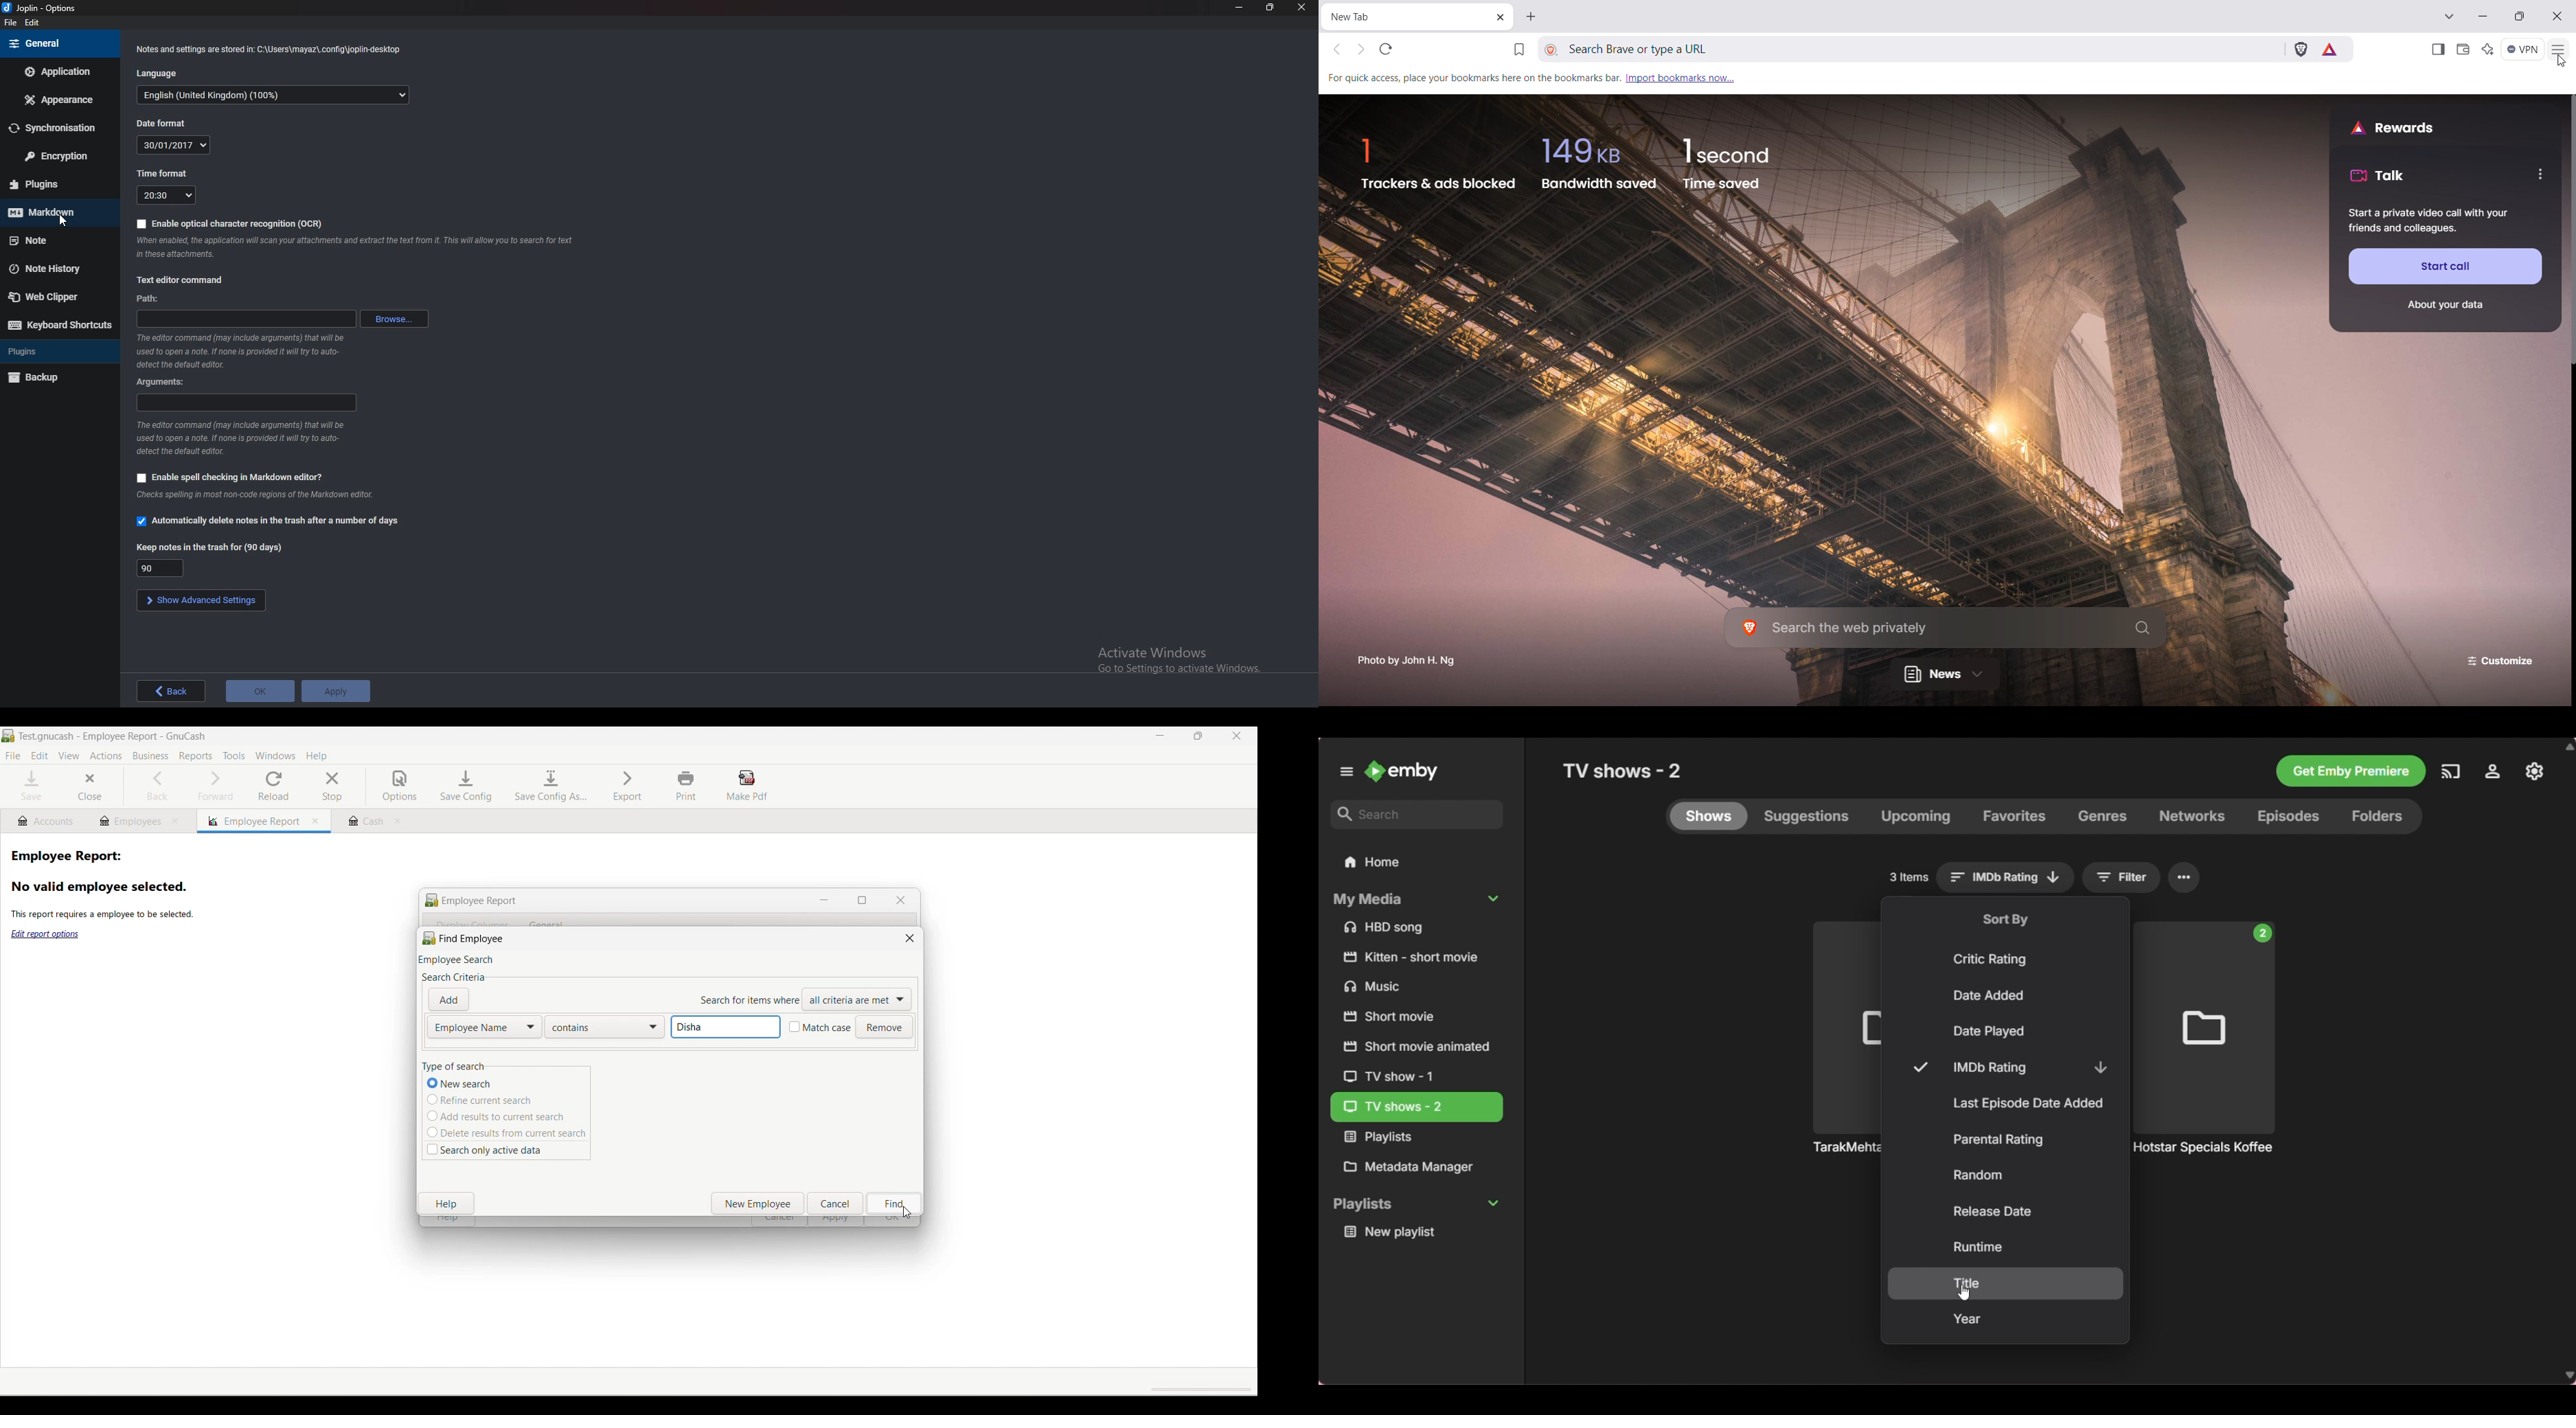  What do you see at coordinates (1301, 7) in the screenshot?
I see `close` at bounding box center [1301, 7].